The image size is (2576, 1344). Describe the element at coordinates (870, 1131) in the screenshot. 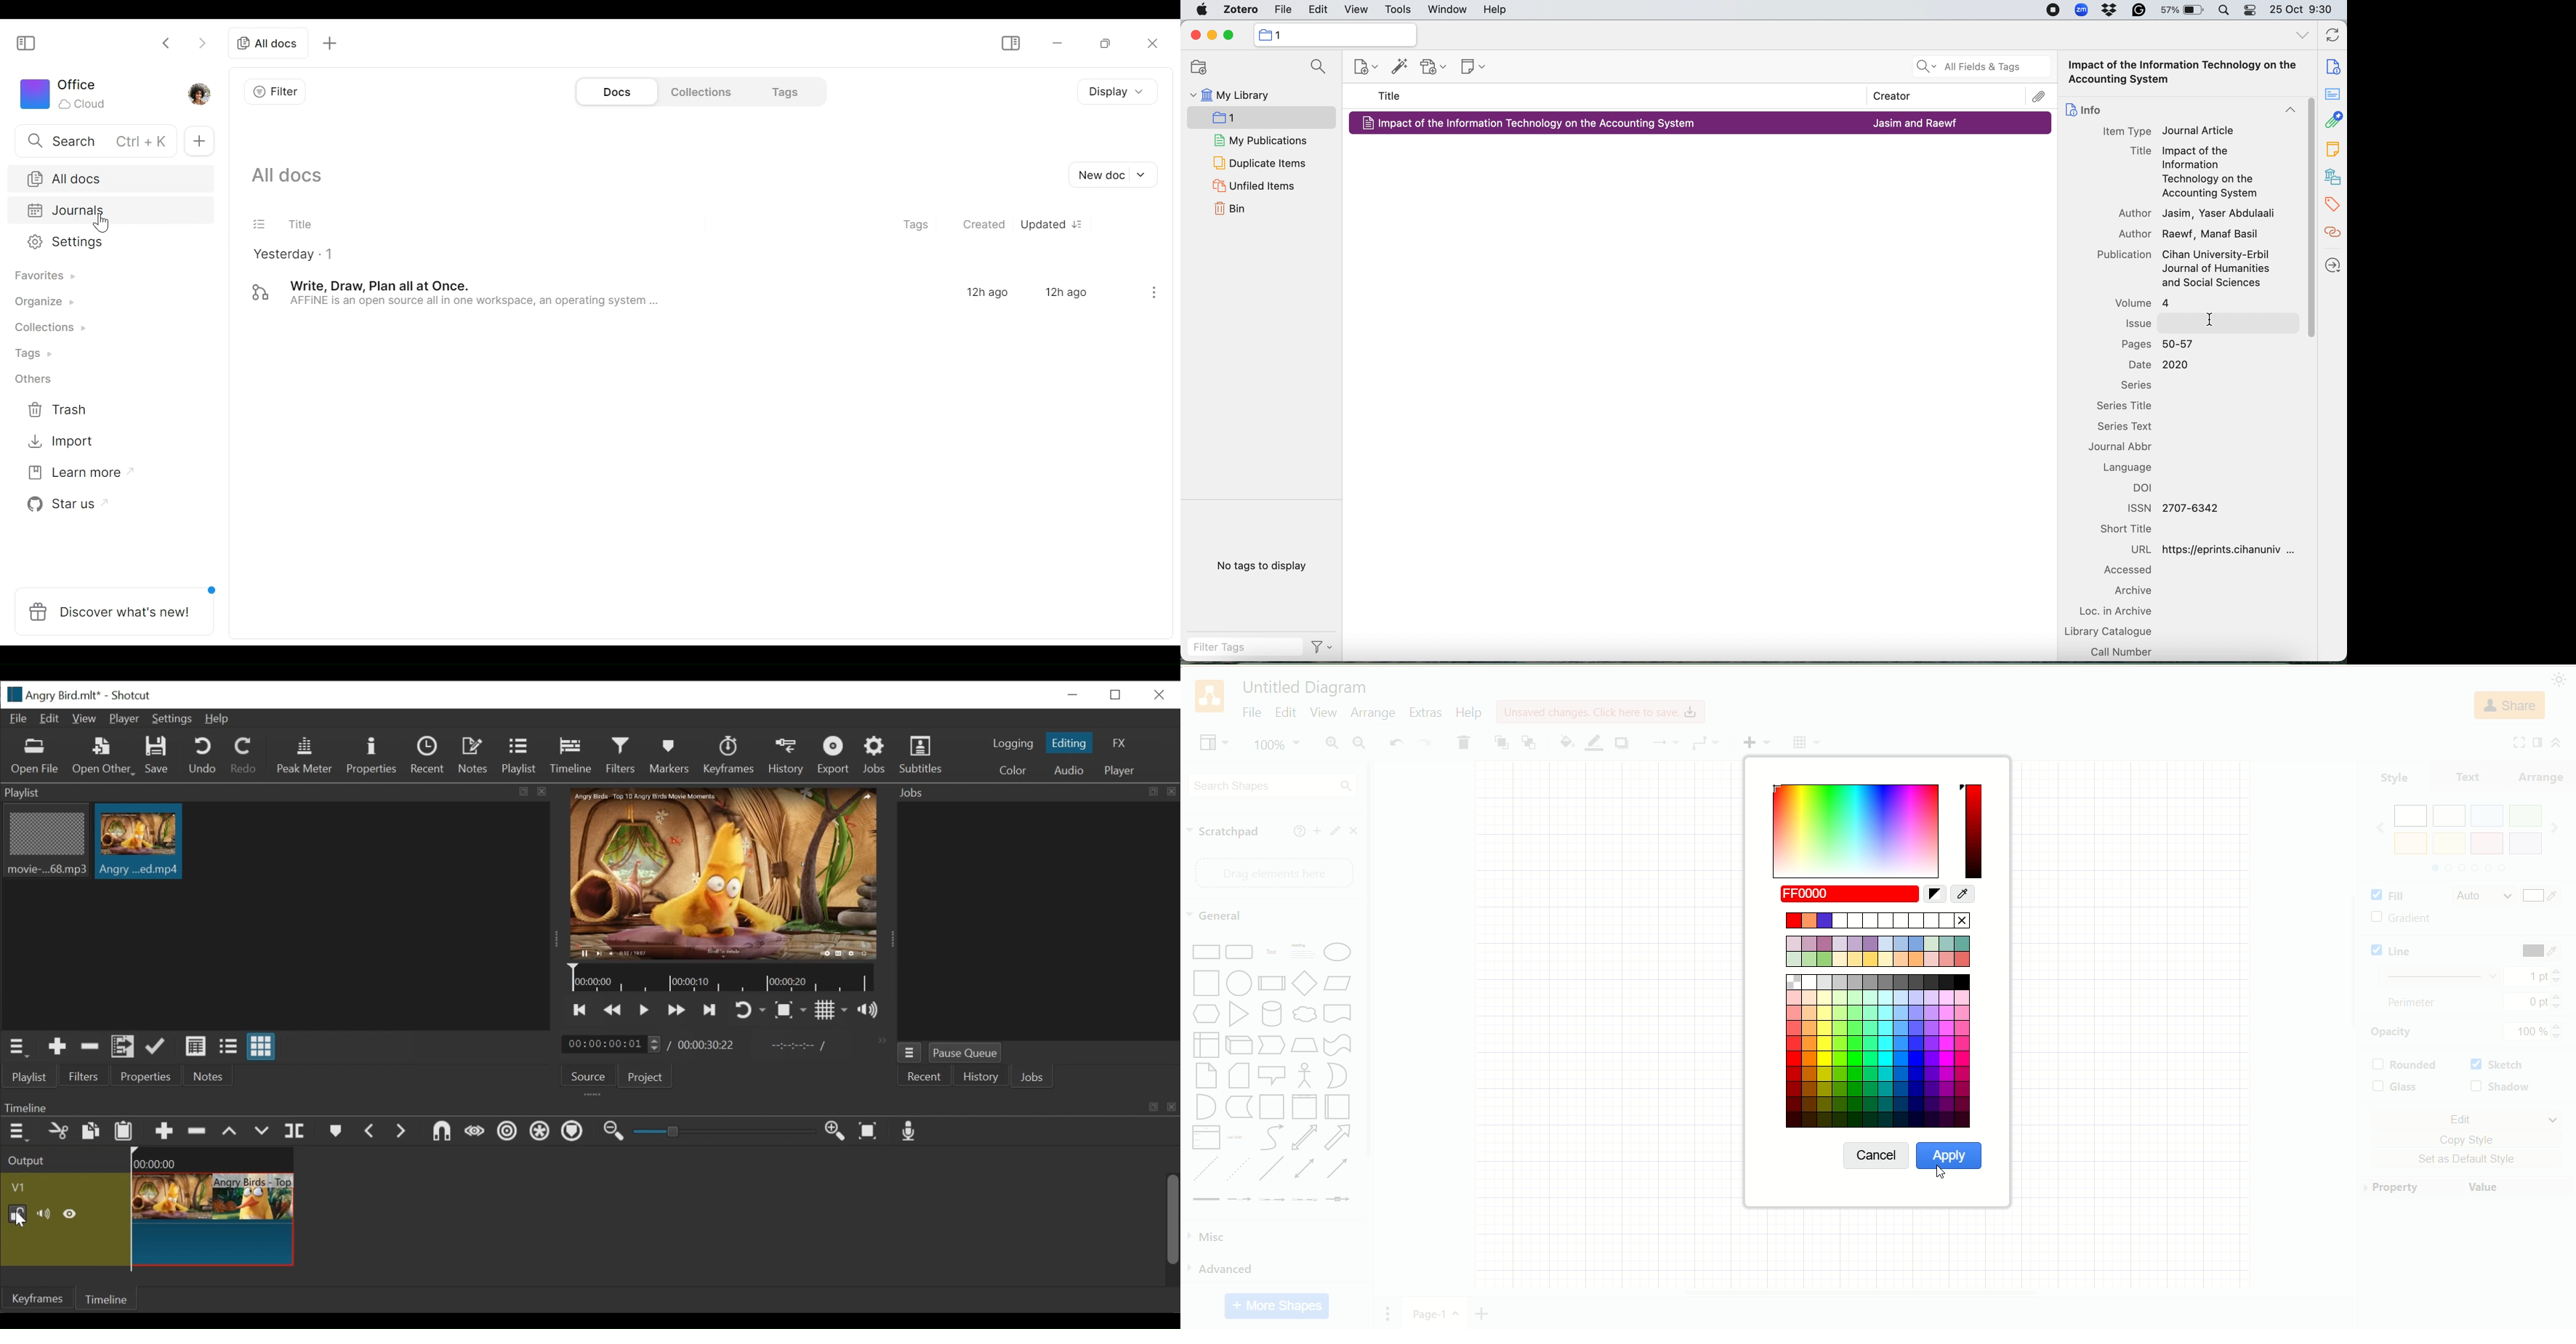

I see `Zoom timeline to fit` at that location.